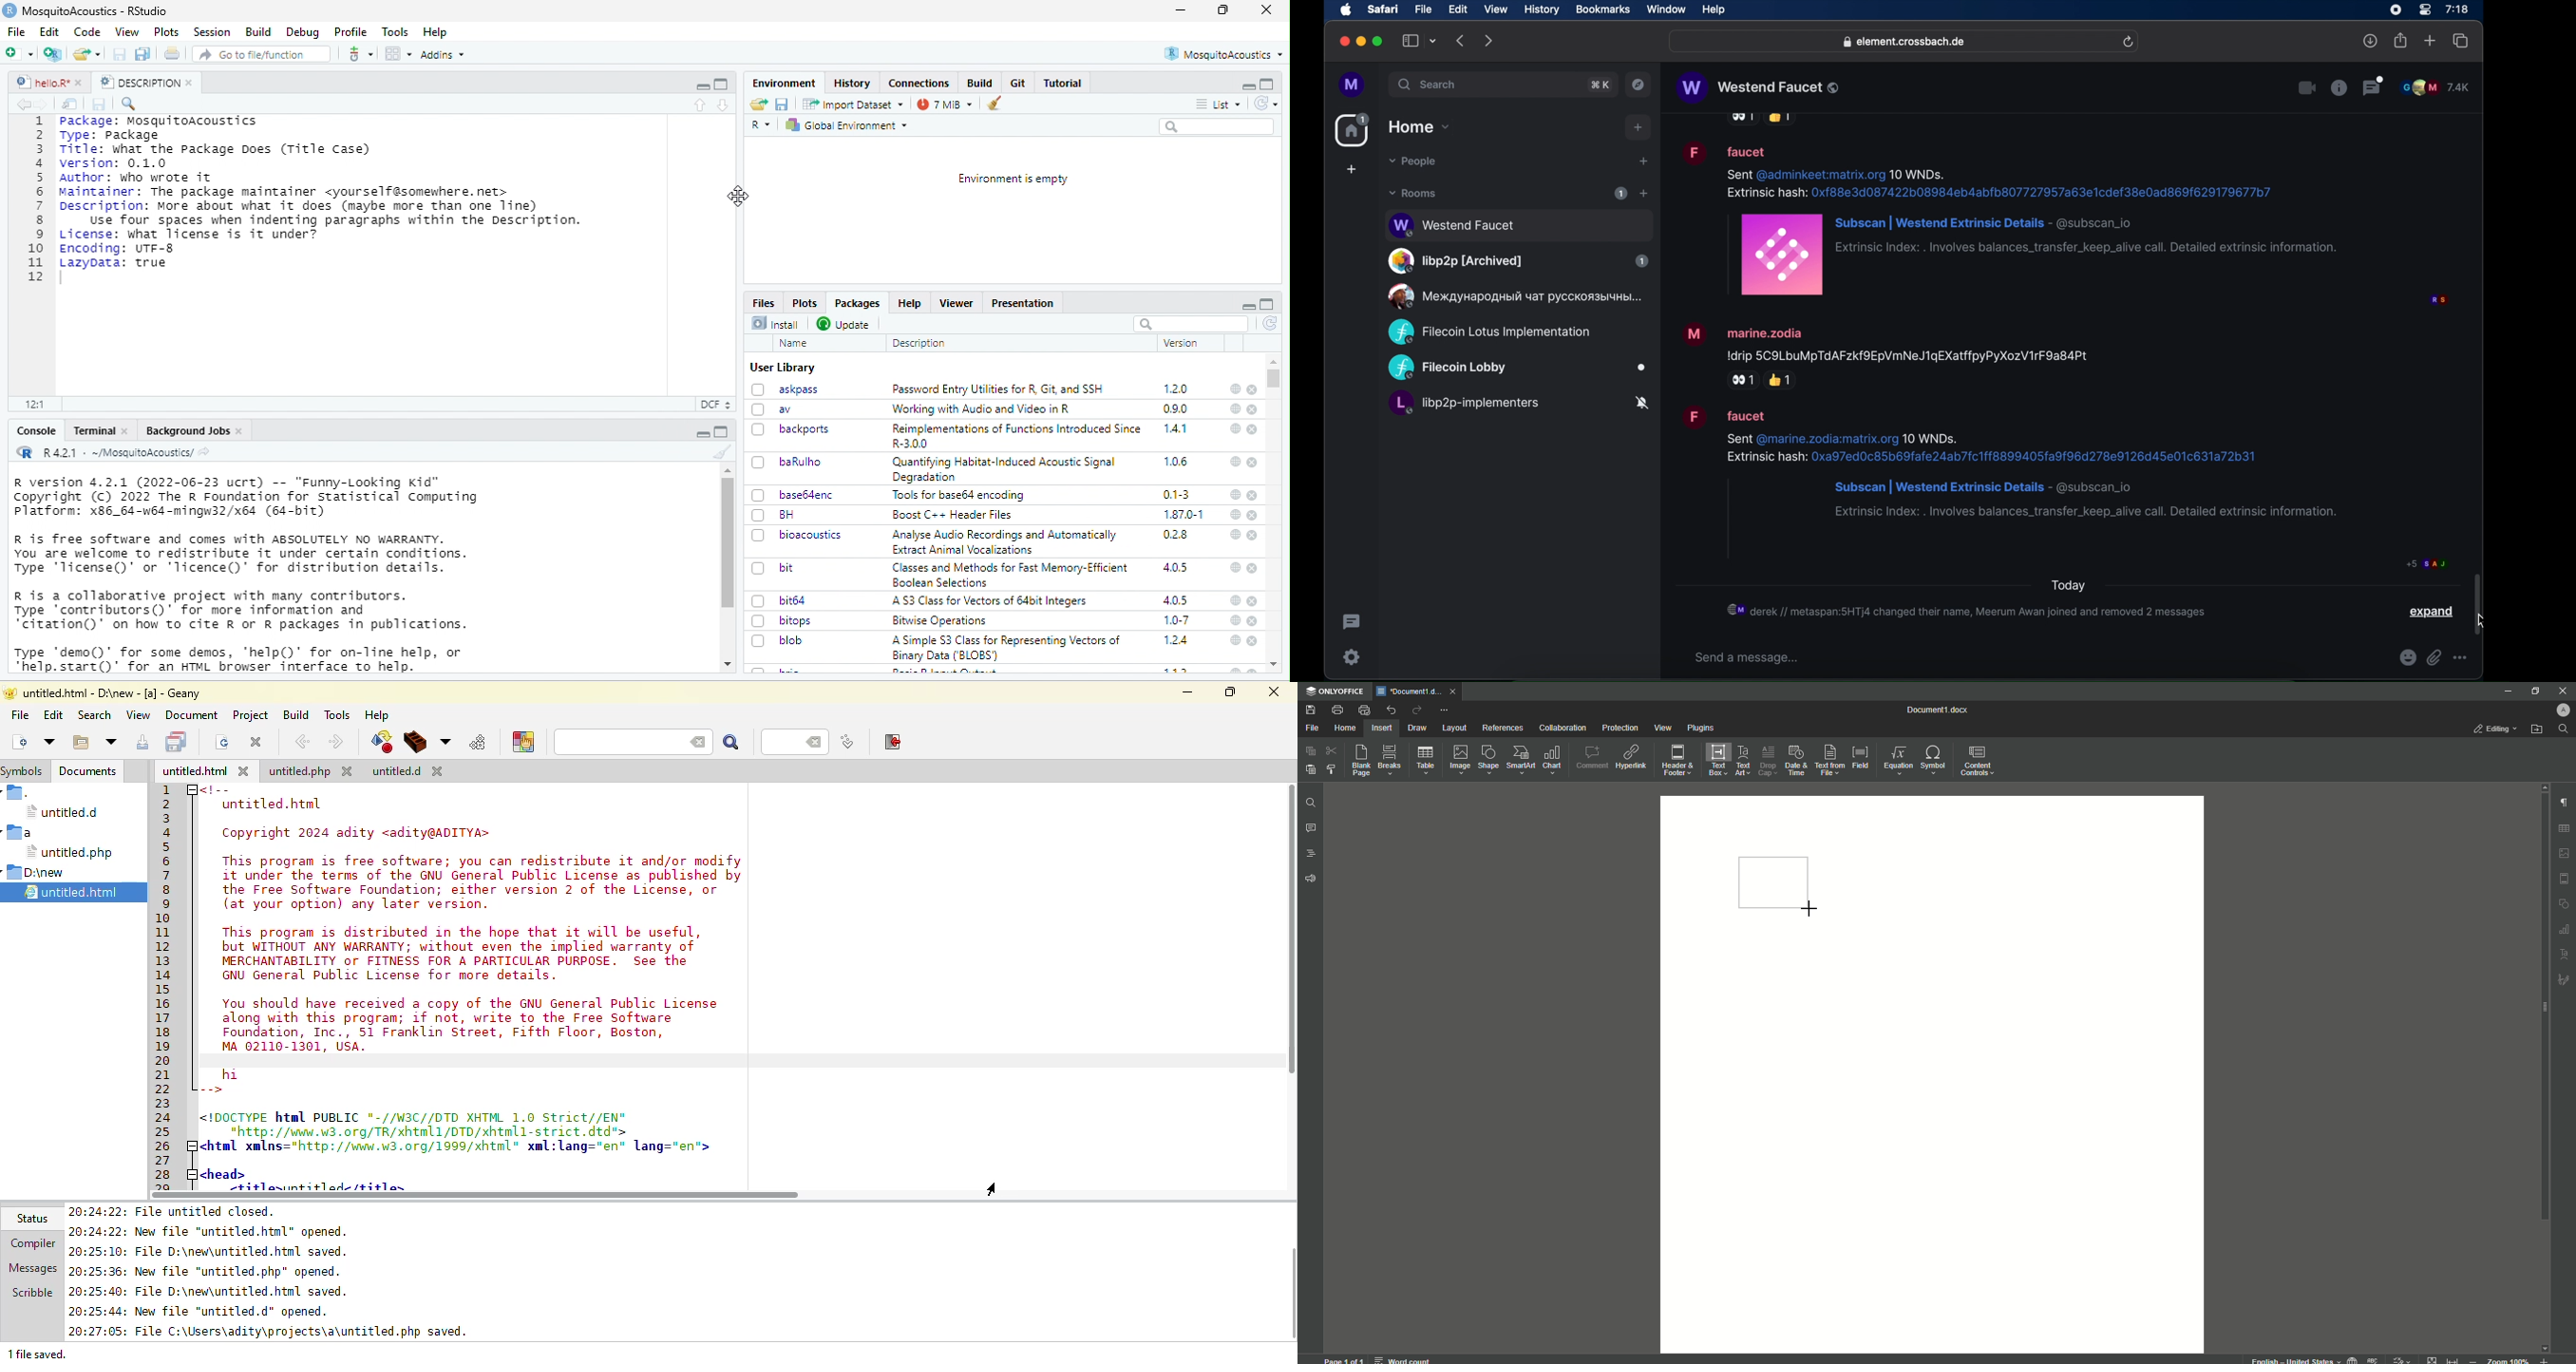 This screenshot has width=2576, height=1372. I want to click on Redo, so click(1416, 711).